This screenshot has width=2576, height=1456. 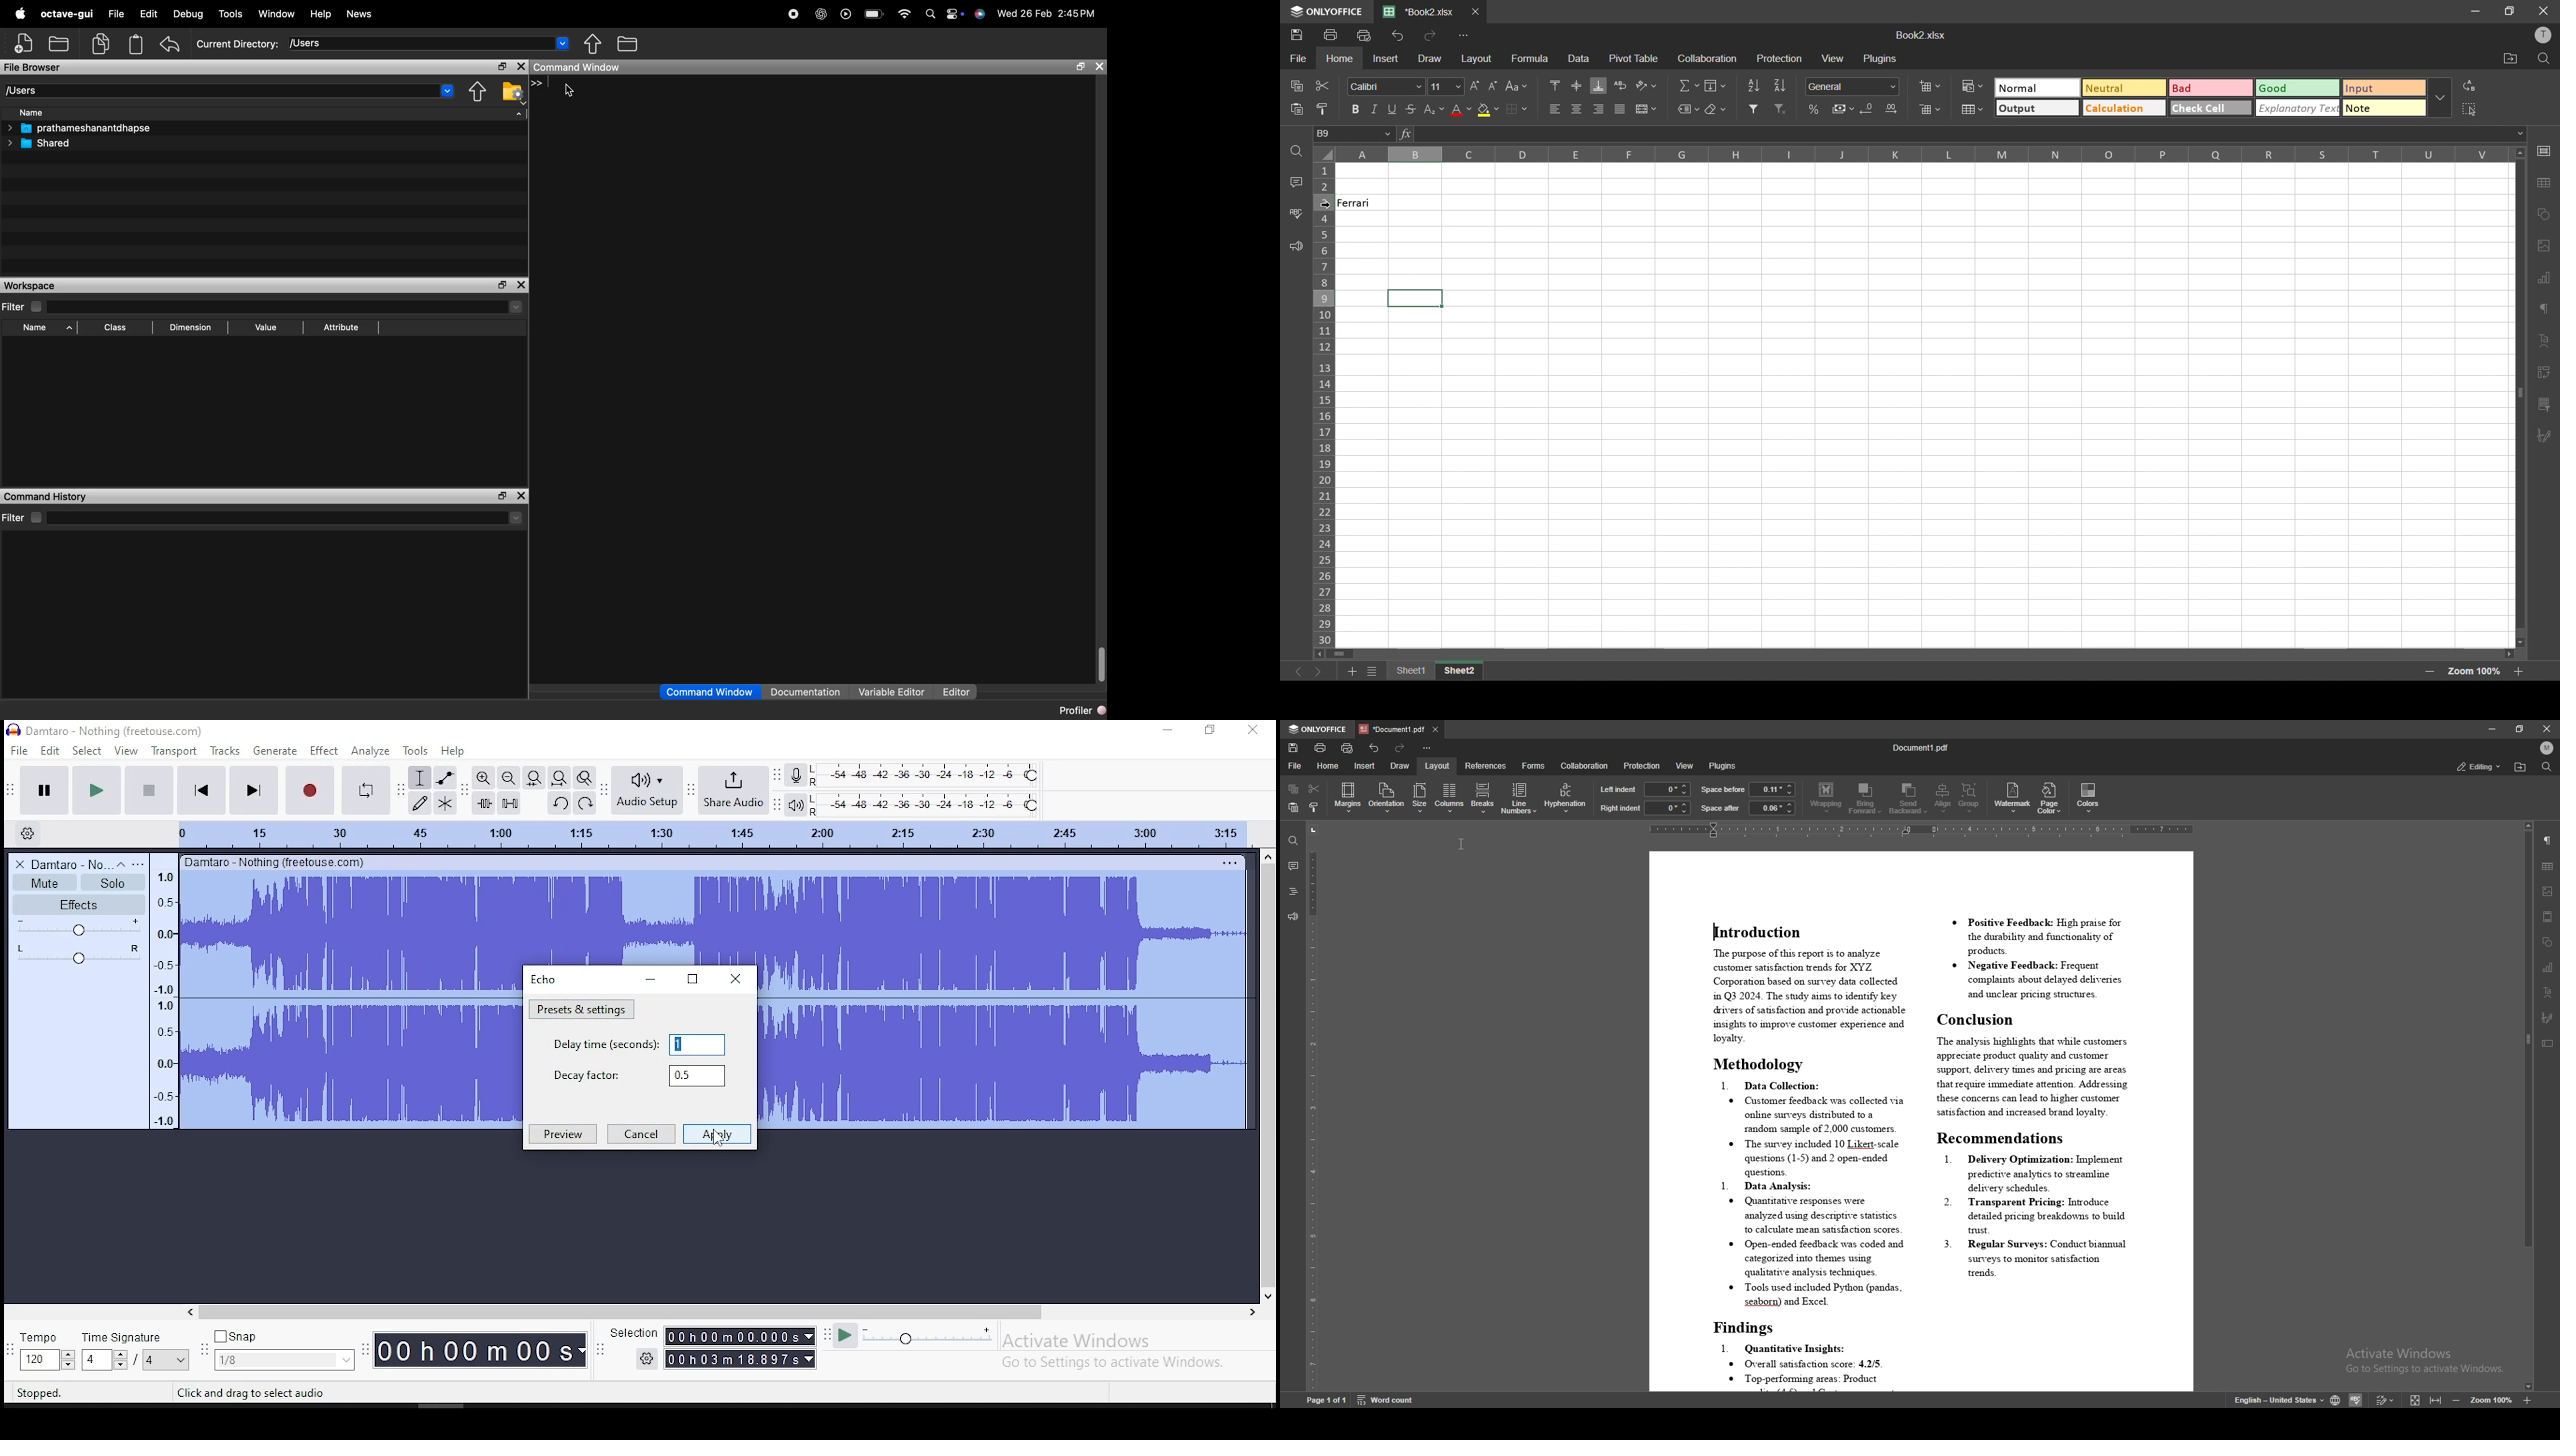 What do you see at coordinates (1421, 798) in the screenshot?
I see `size` at bounding box center [1421, 798].